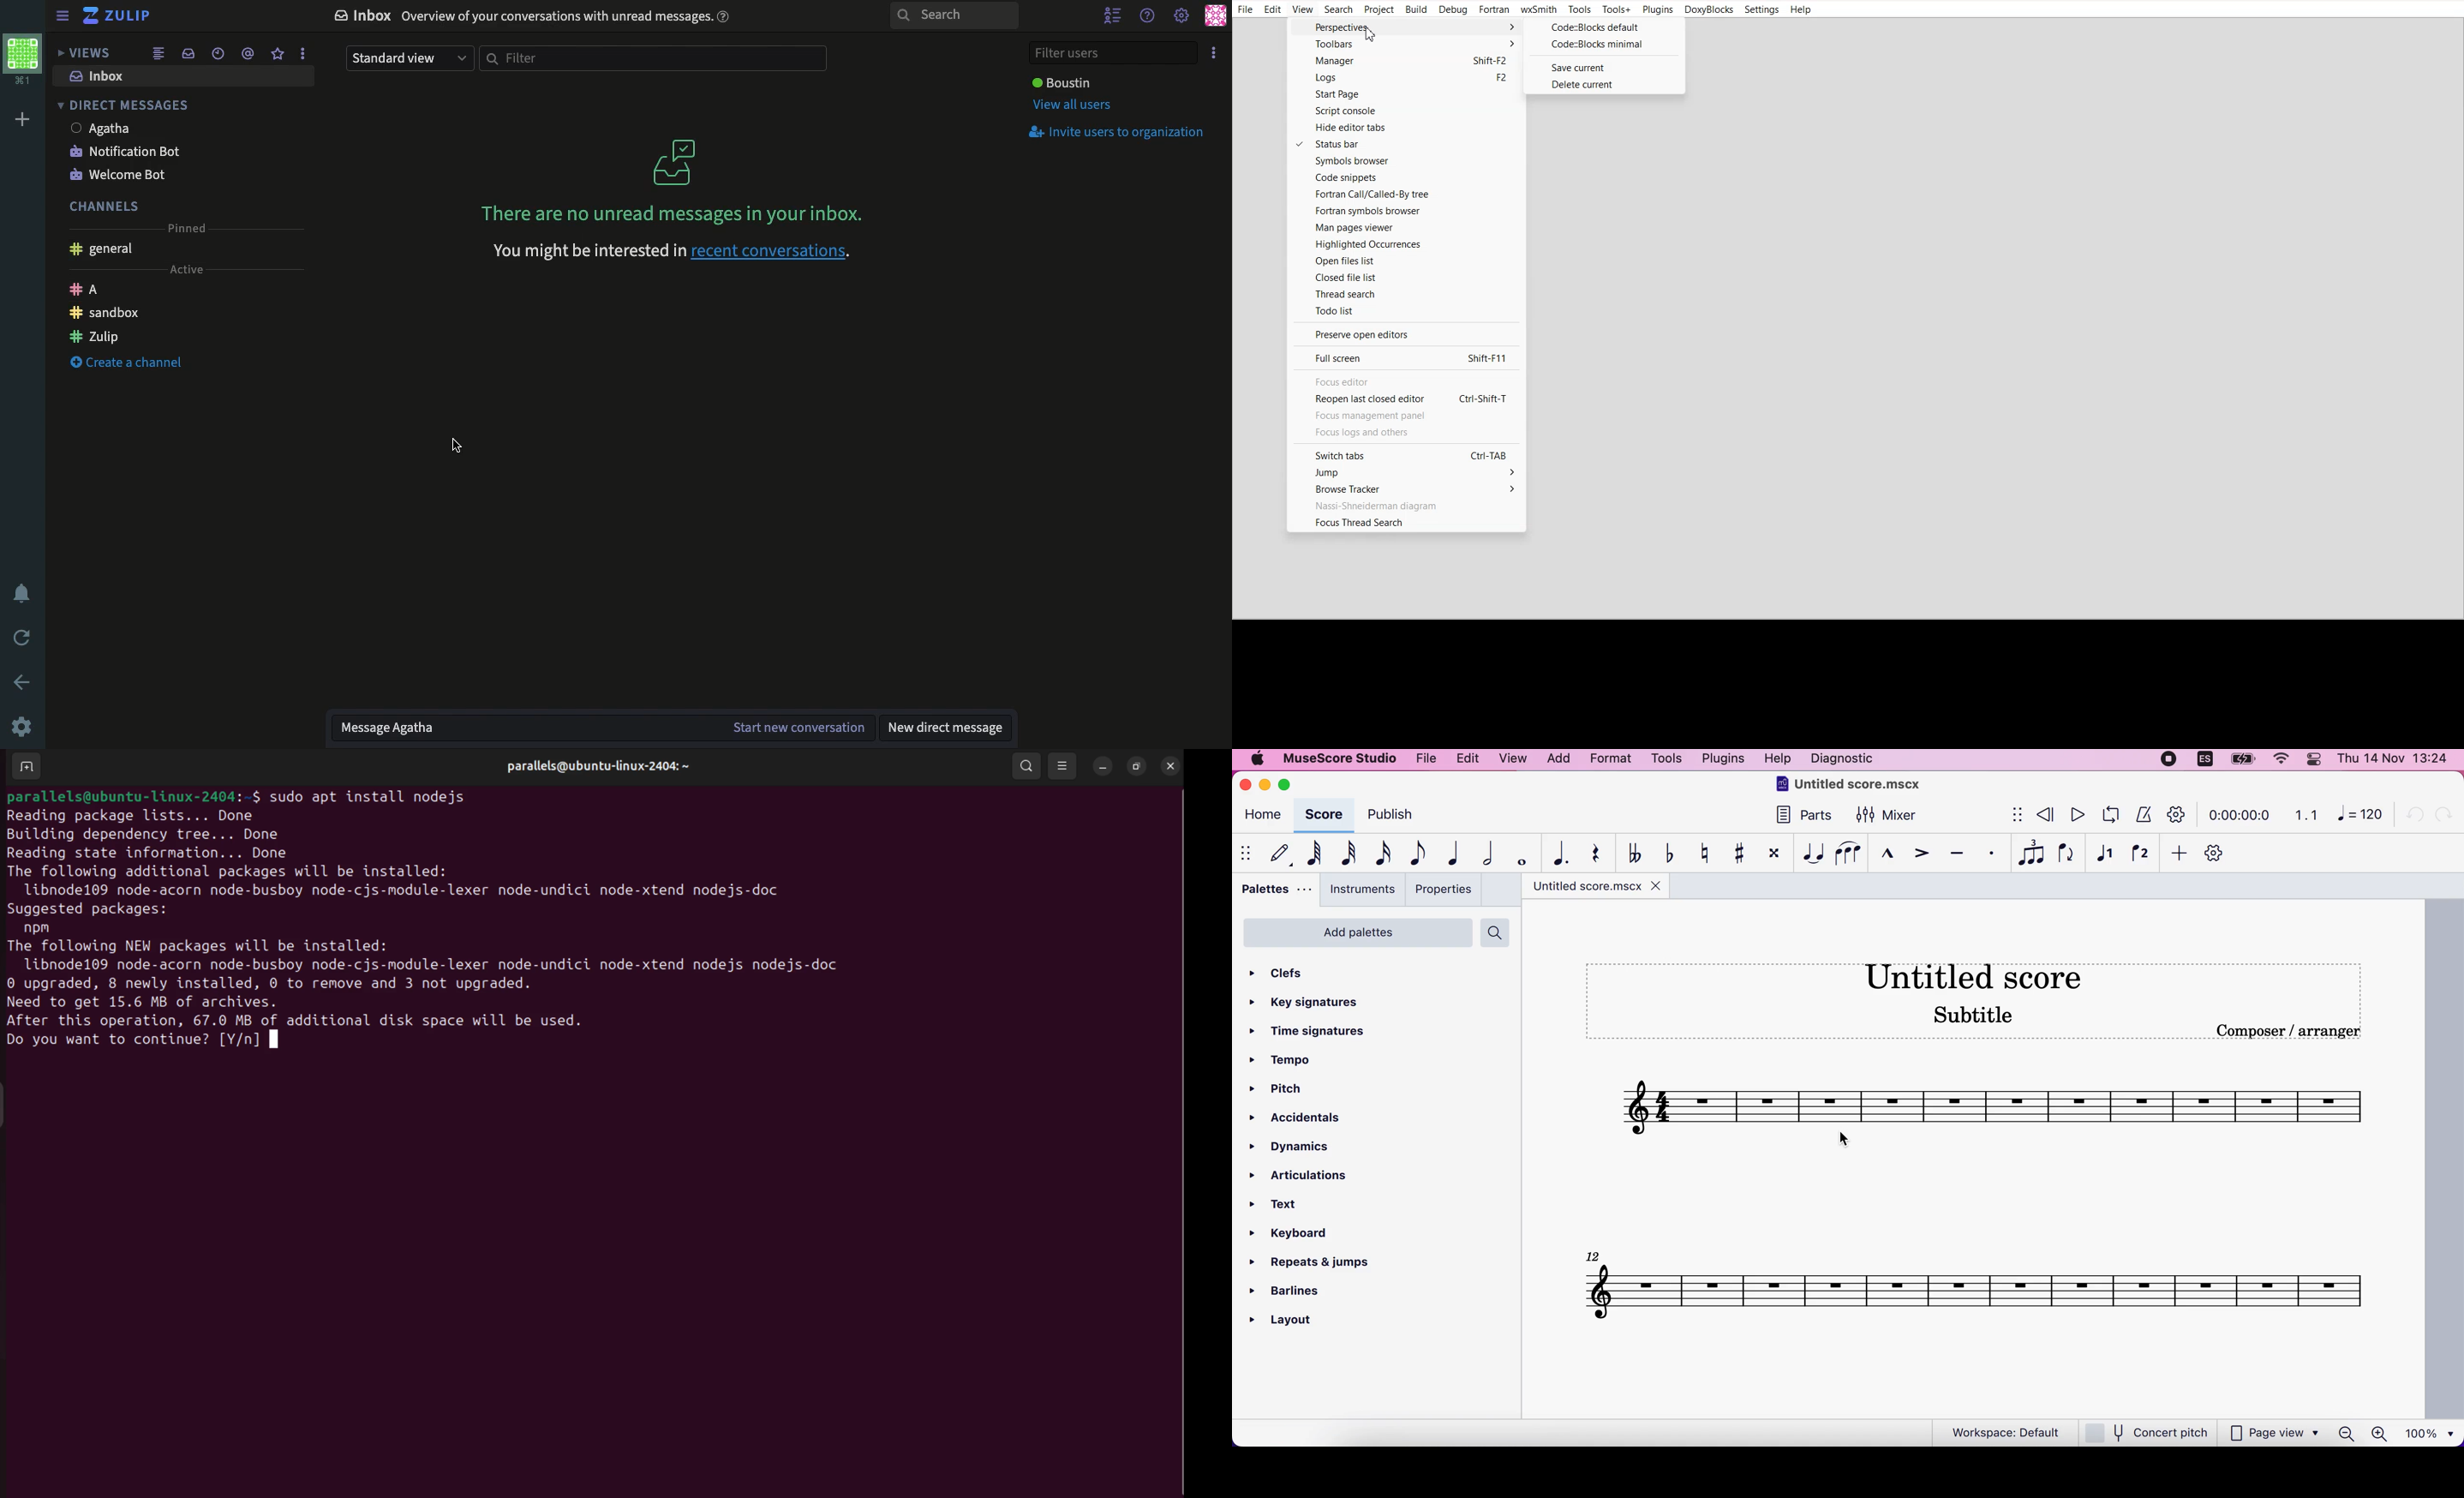 The width and height of the screenshot is (2464, 1512). What do you see at coordinates (1454, 10) in the screenshot?
I see `Debug` at bounding box center [1454, 10].